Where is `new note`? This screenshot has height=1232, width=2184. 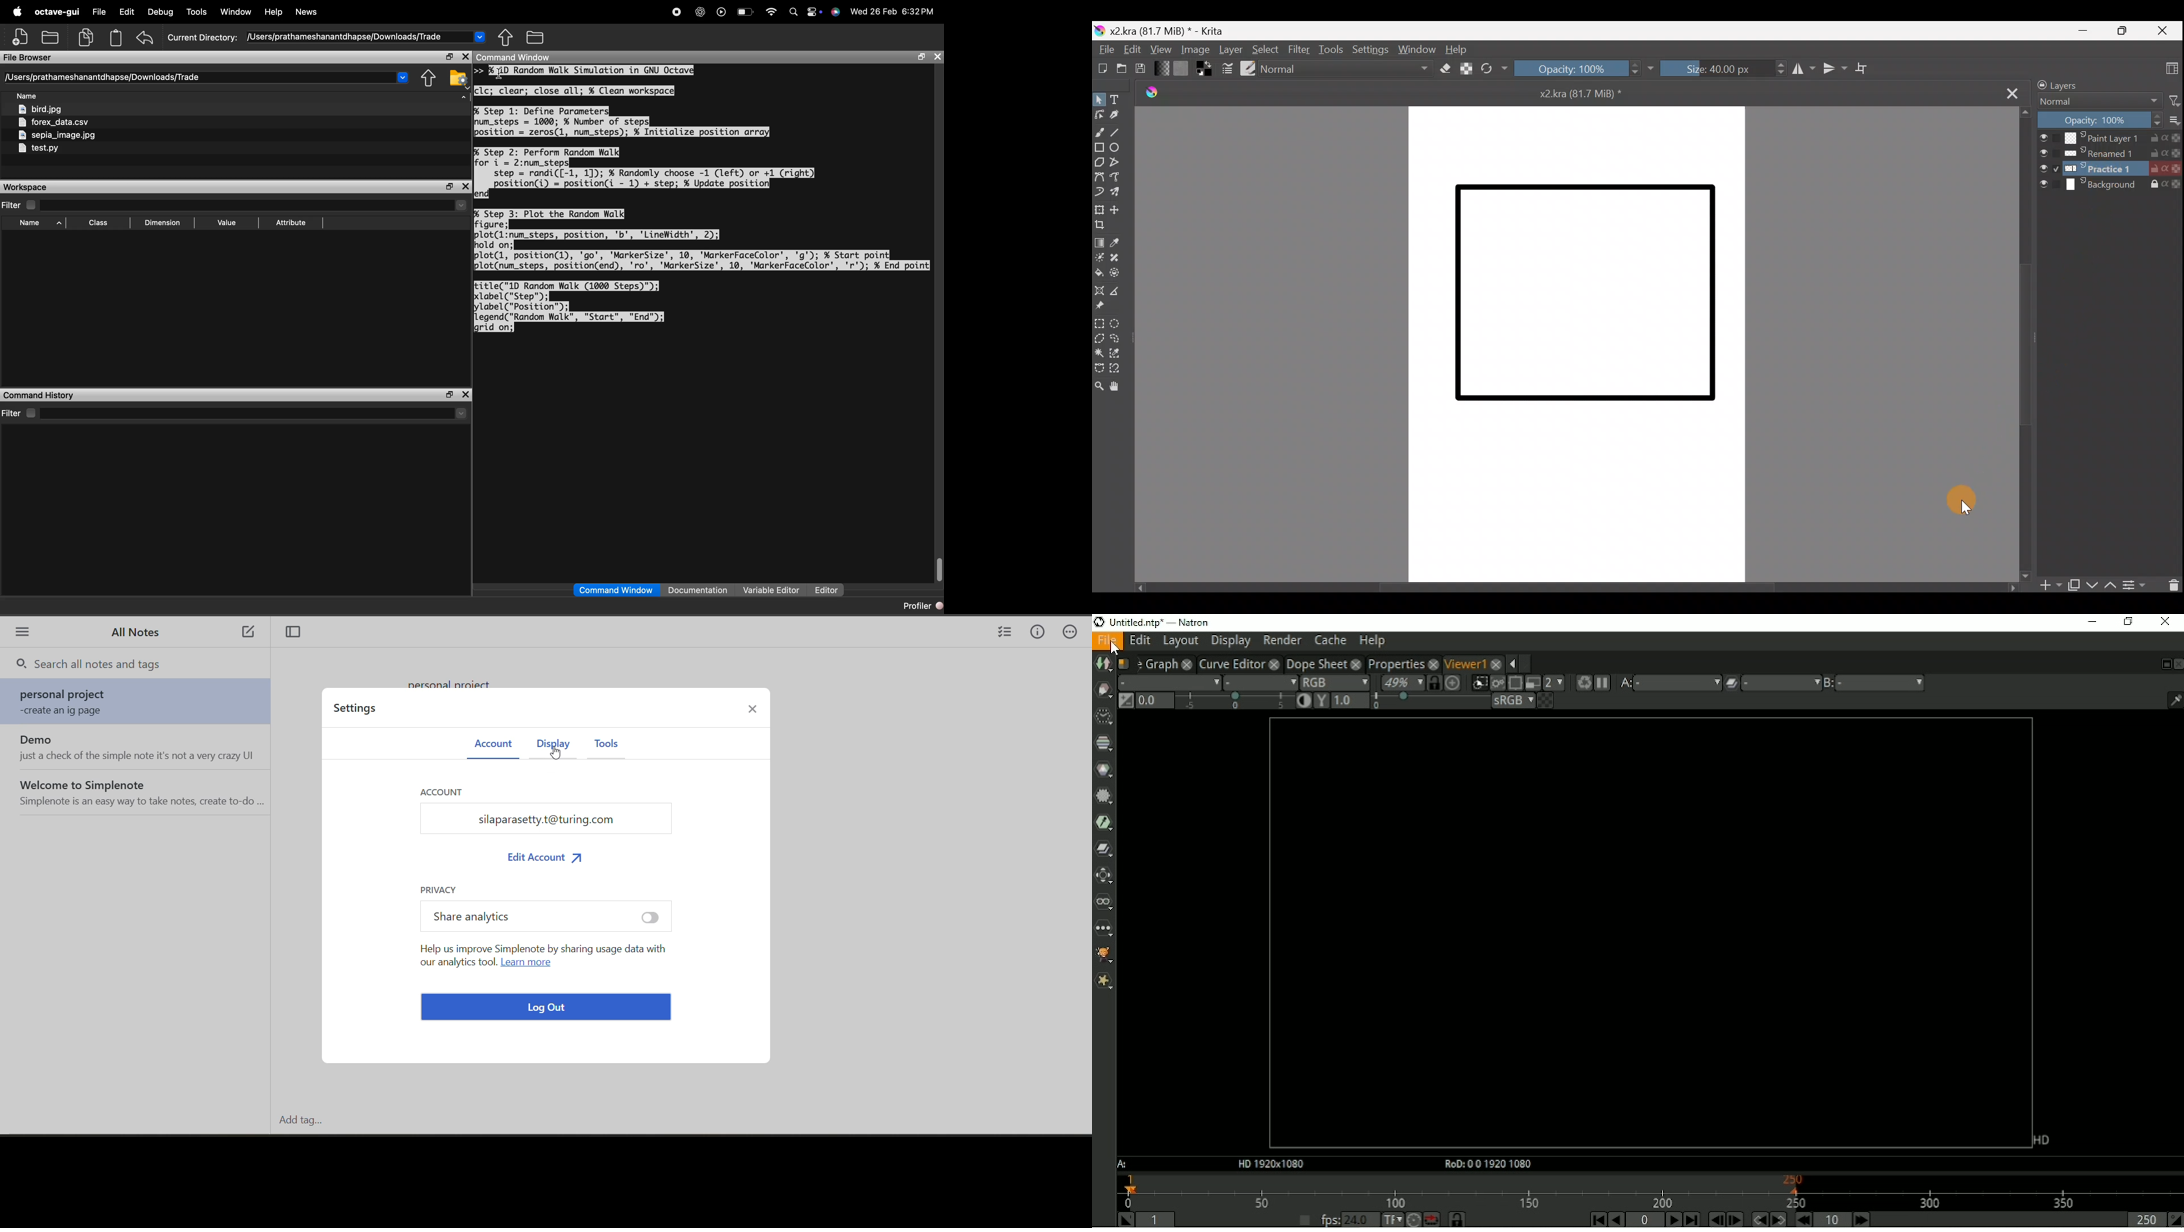 new note is located at coordinates (248, 633).